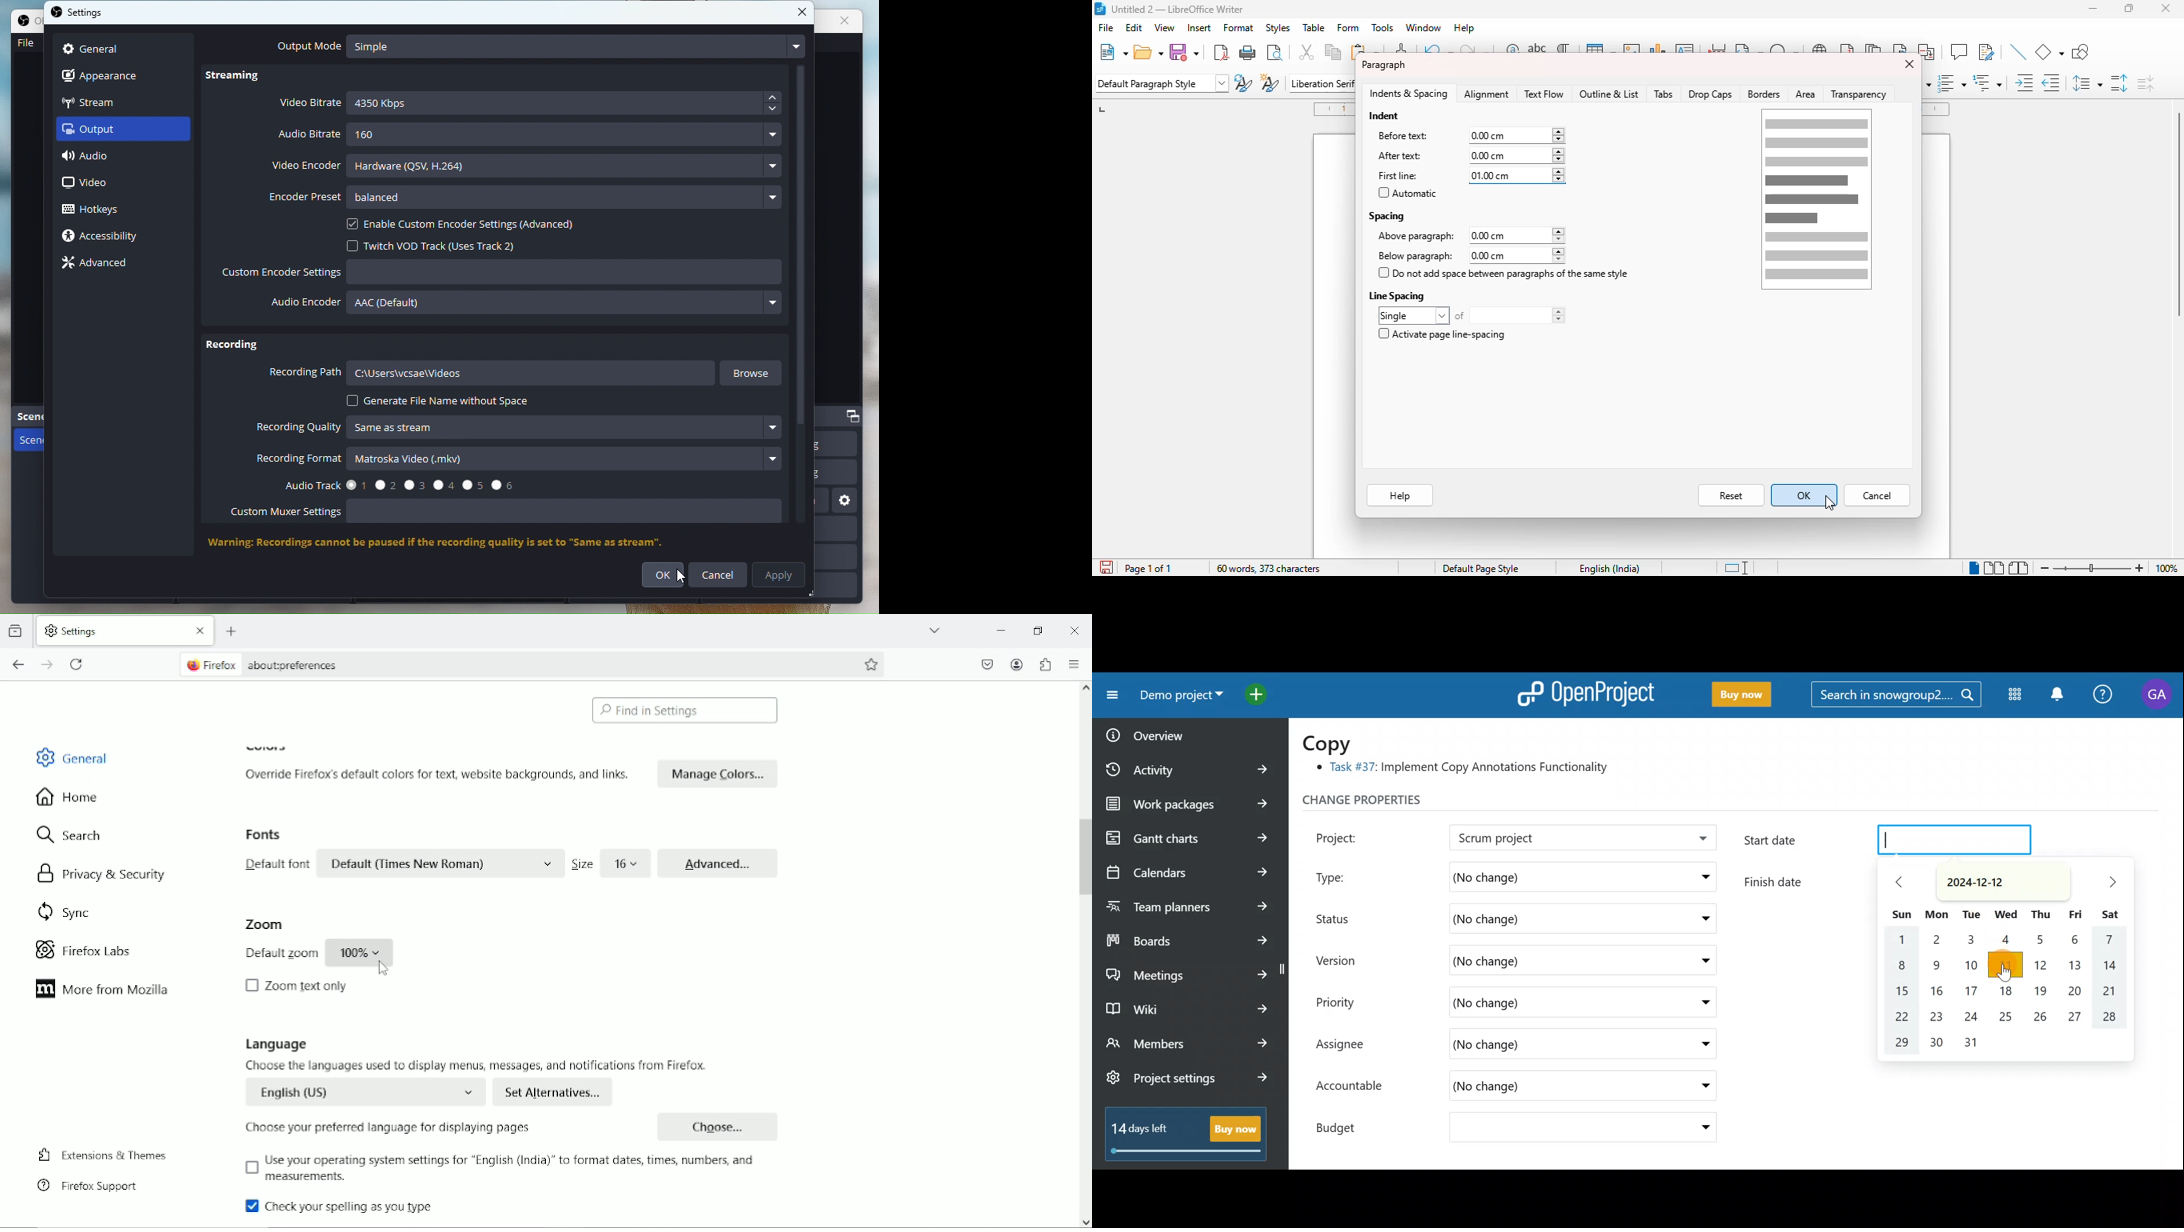  Describe the element at coordinates (1186, 52) in the screenshot. I see `save` at that location.